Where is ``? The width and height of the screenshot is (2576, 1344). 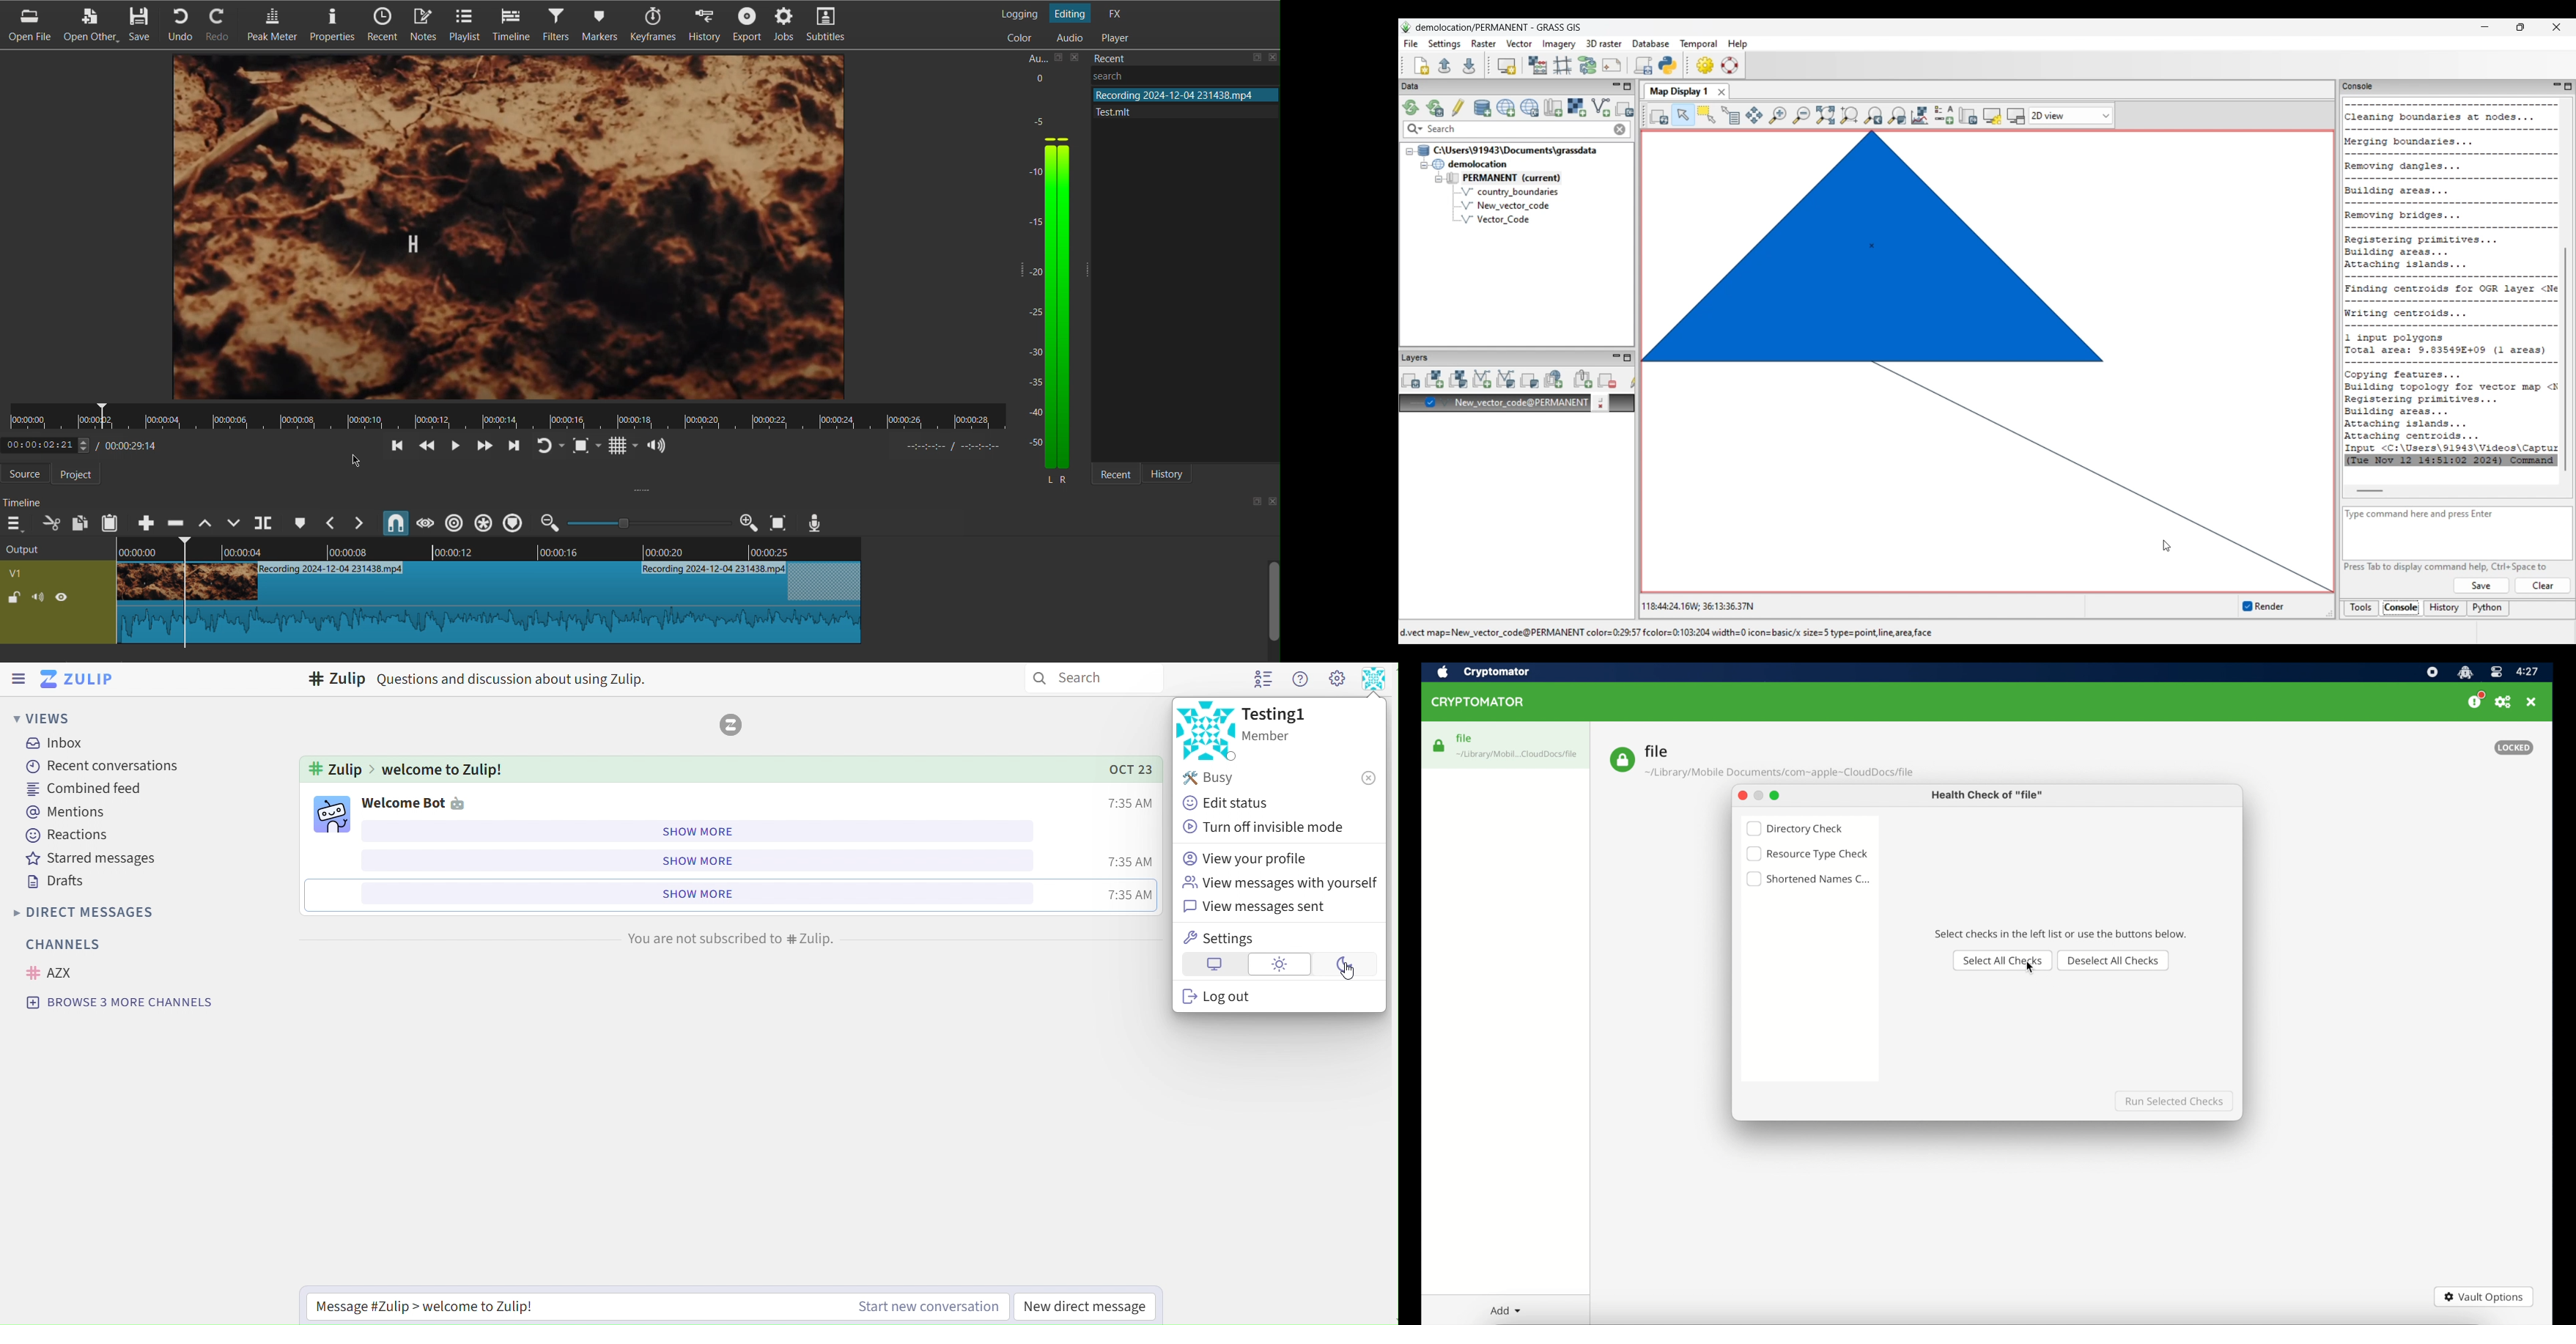
 is located at coordinates (1131, 75).